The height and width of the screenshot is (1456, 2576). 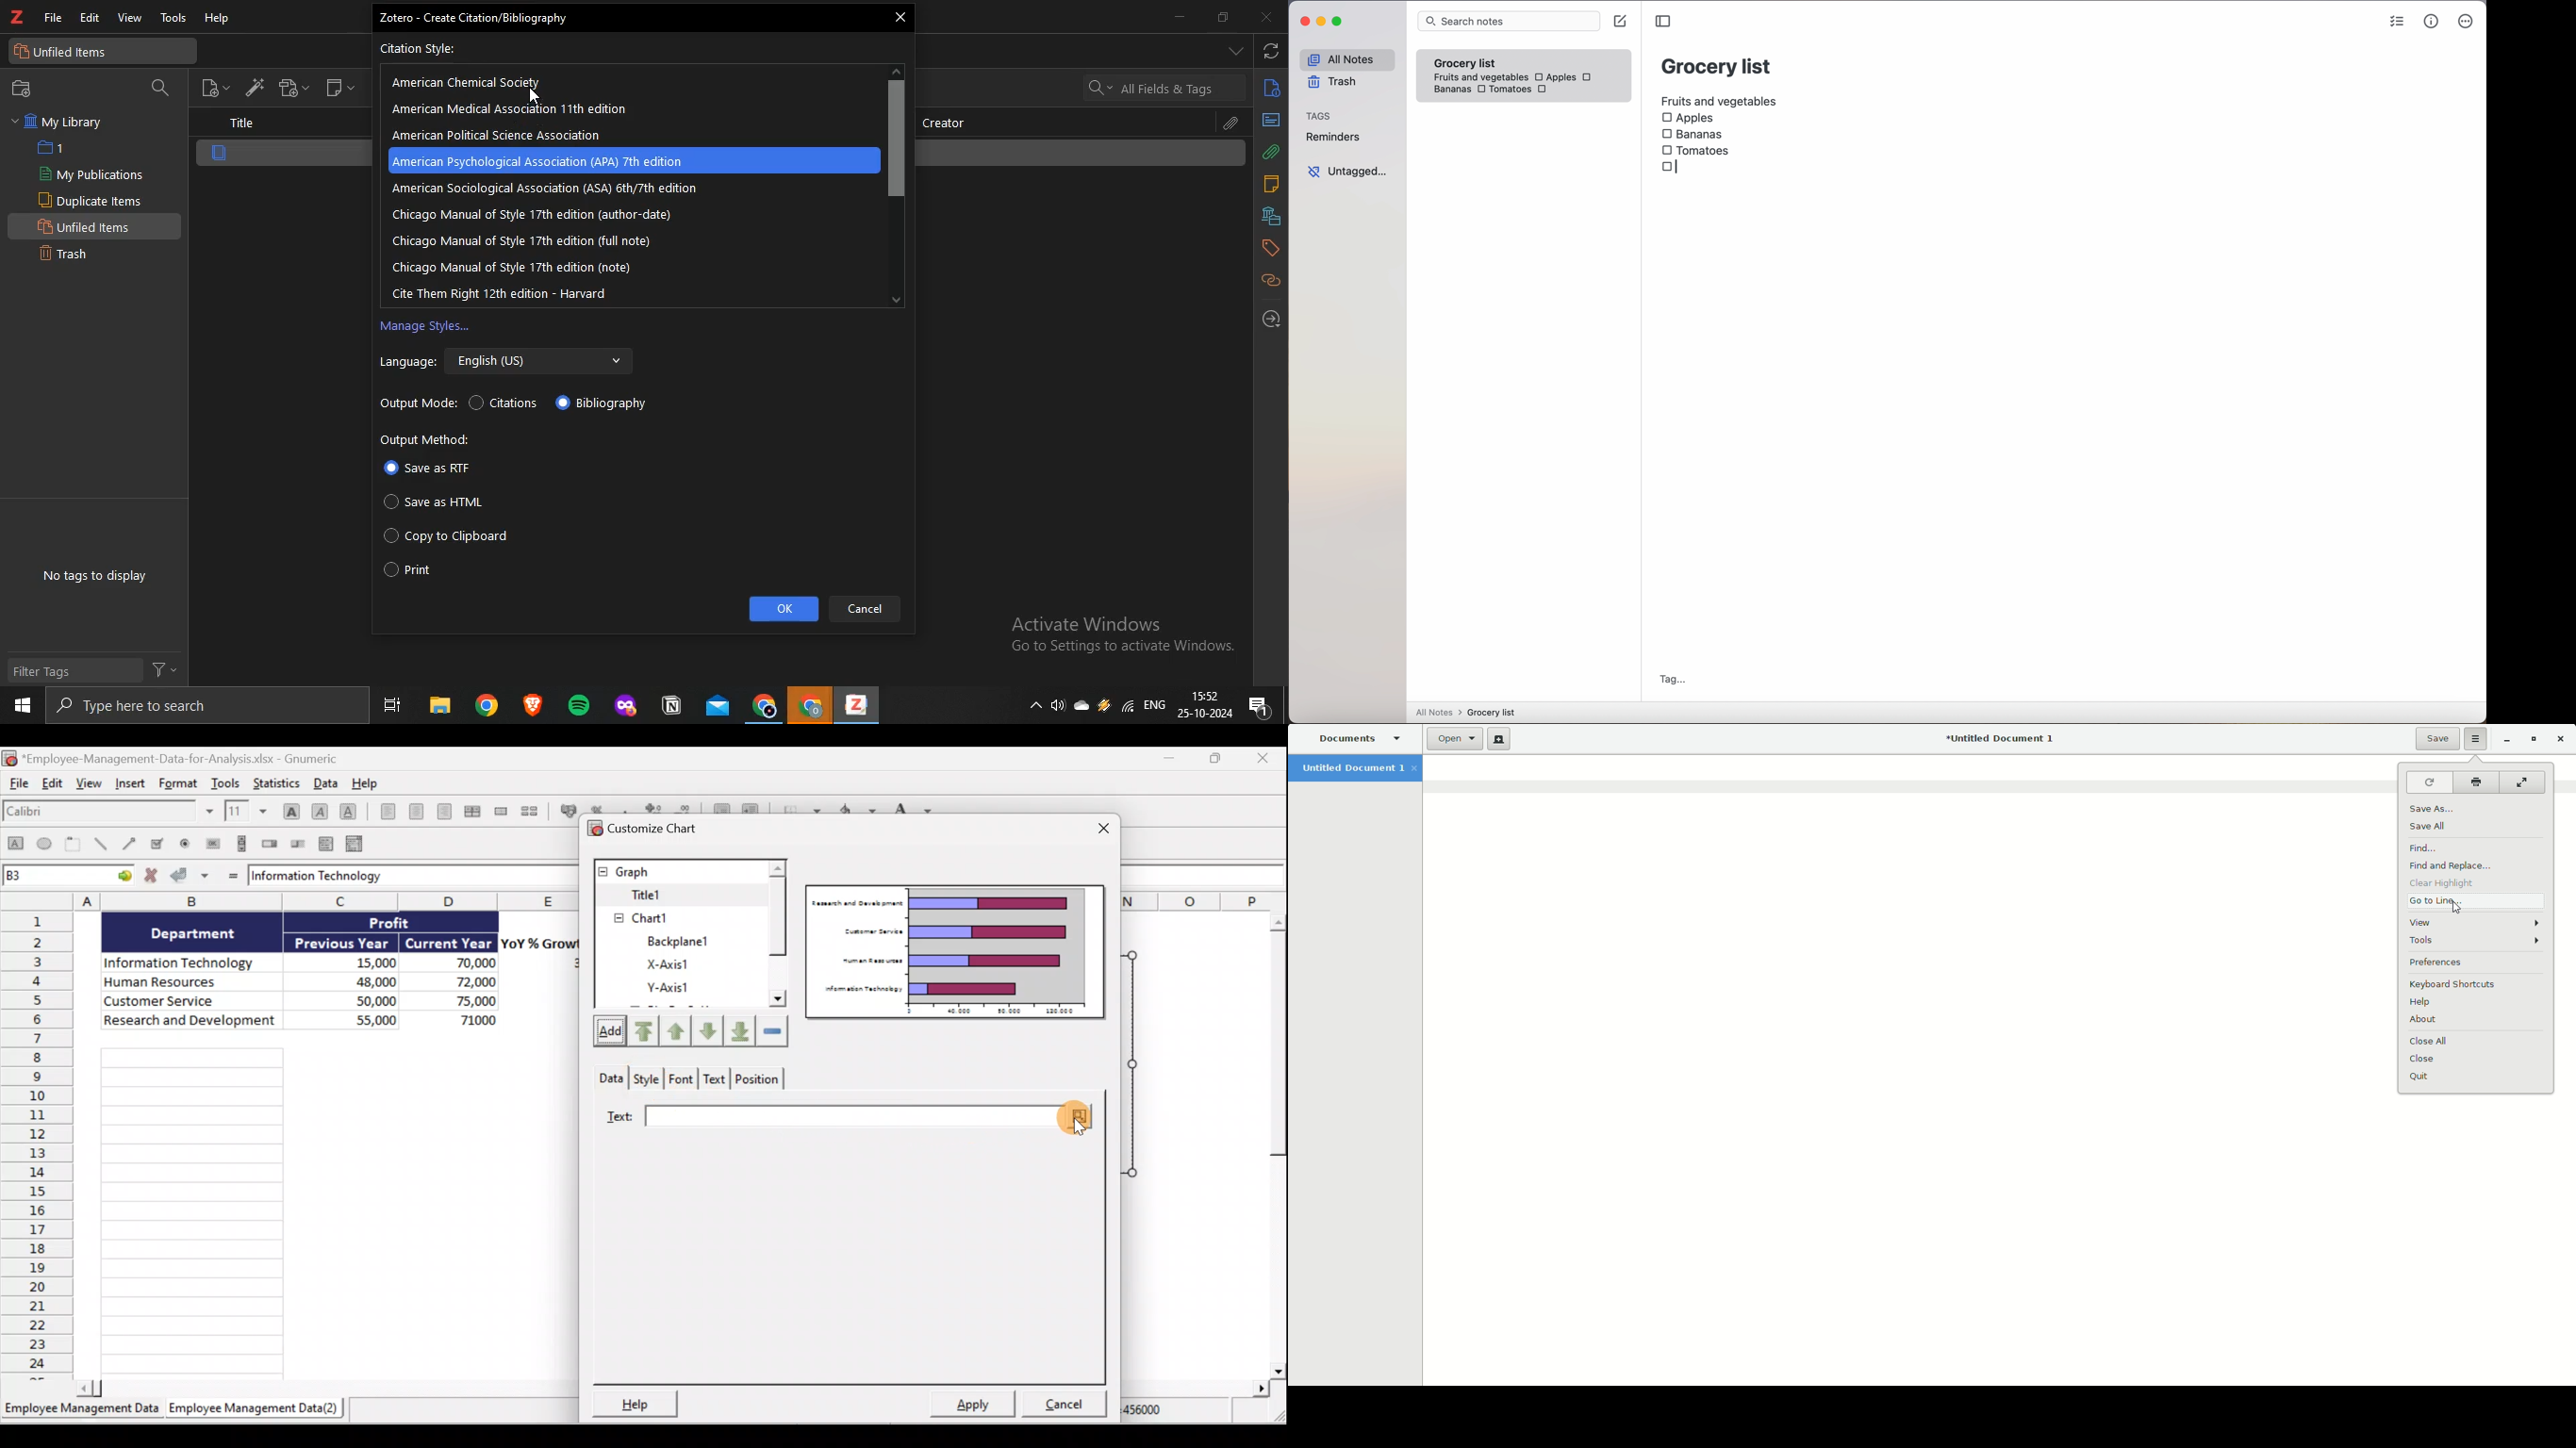 What do you see at coordinates (23, 707) in the screenshot?
I see `start` at bounding box center [23, 707].